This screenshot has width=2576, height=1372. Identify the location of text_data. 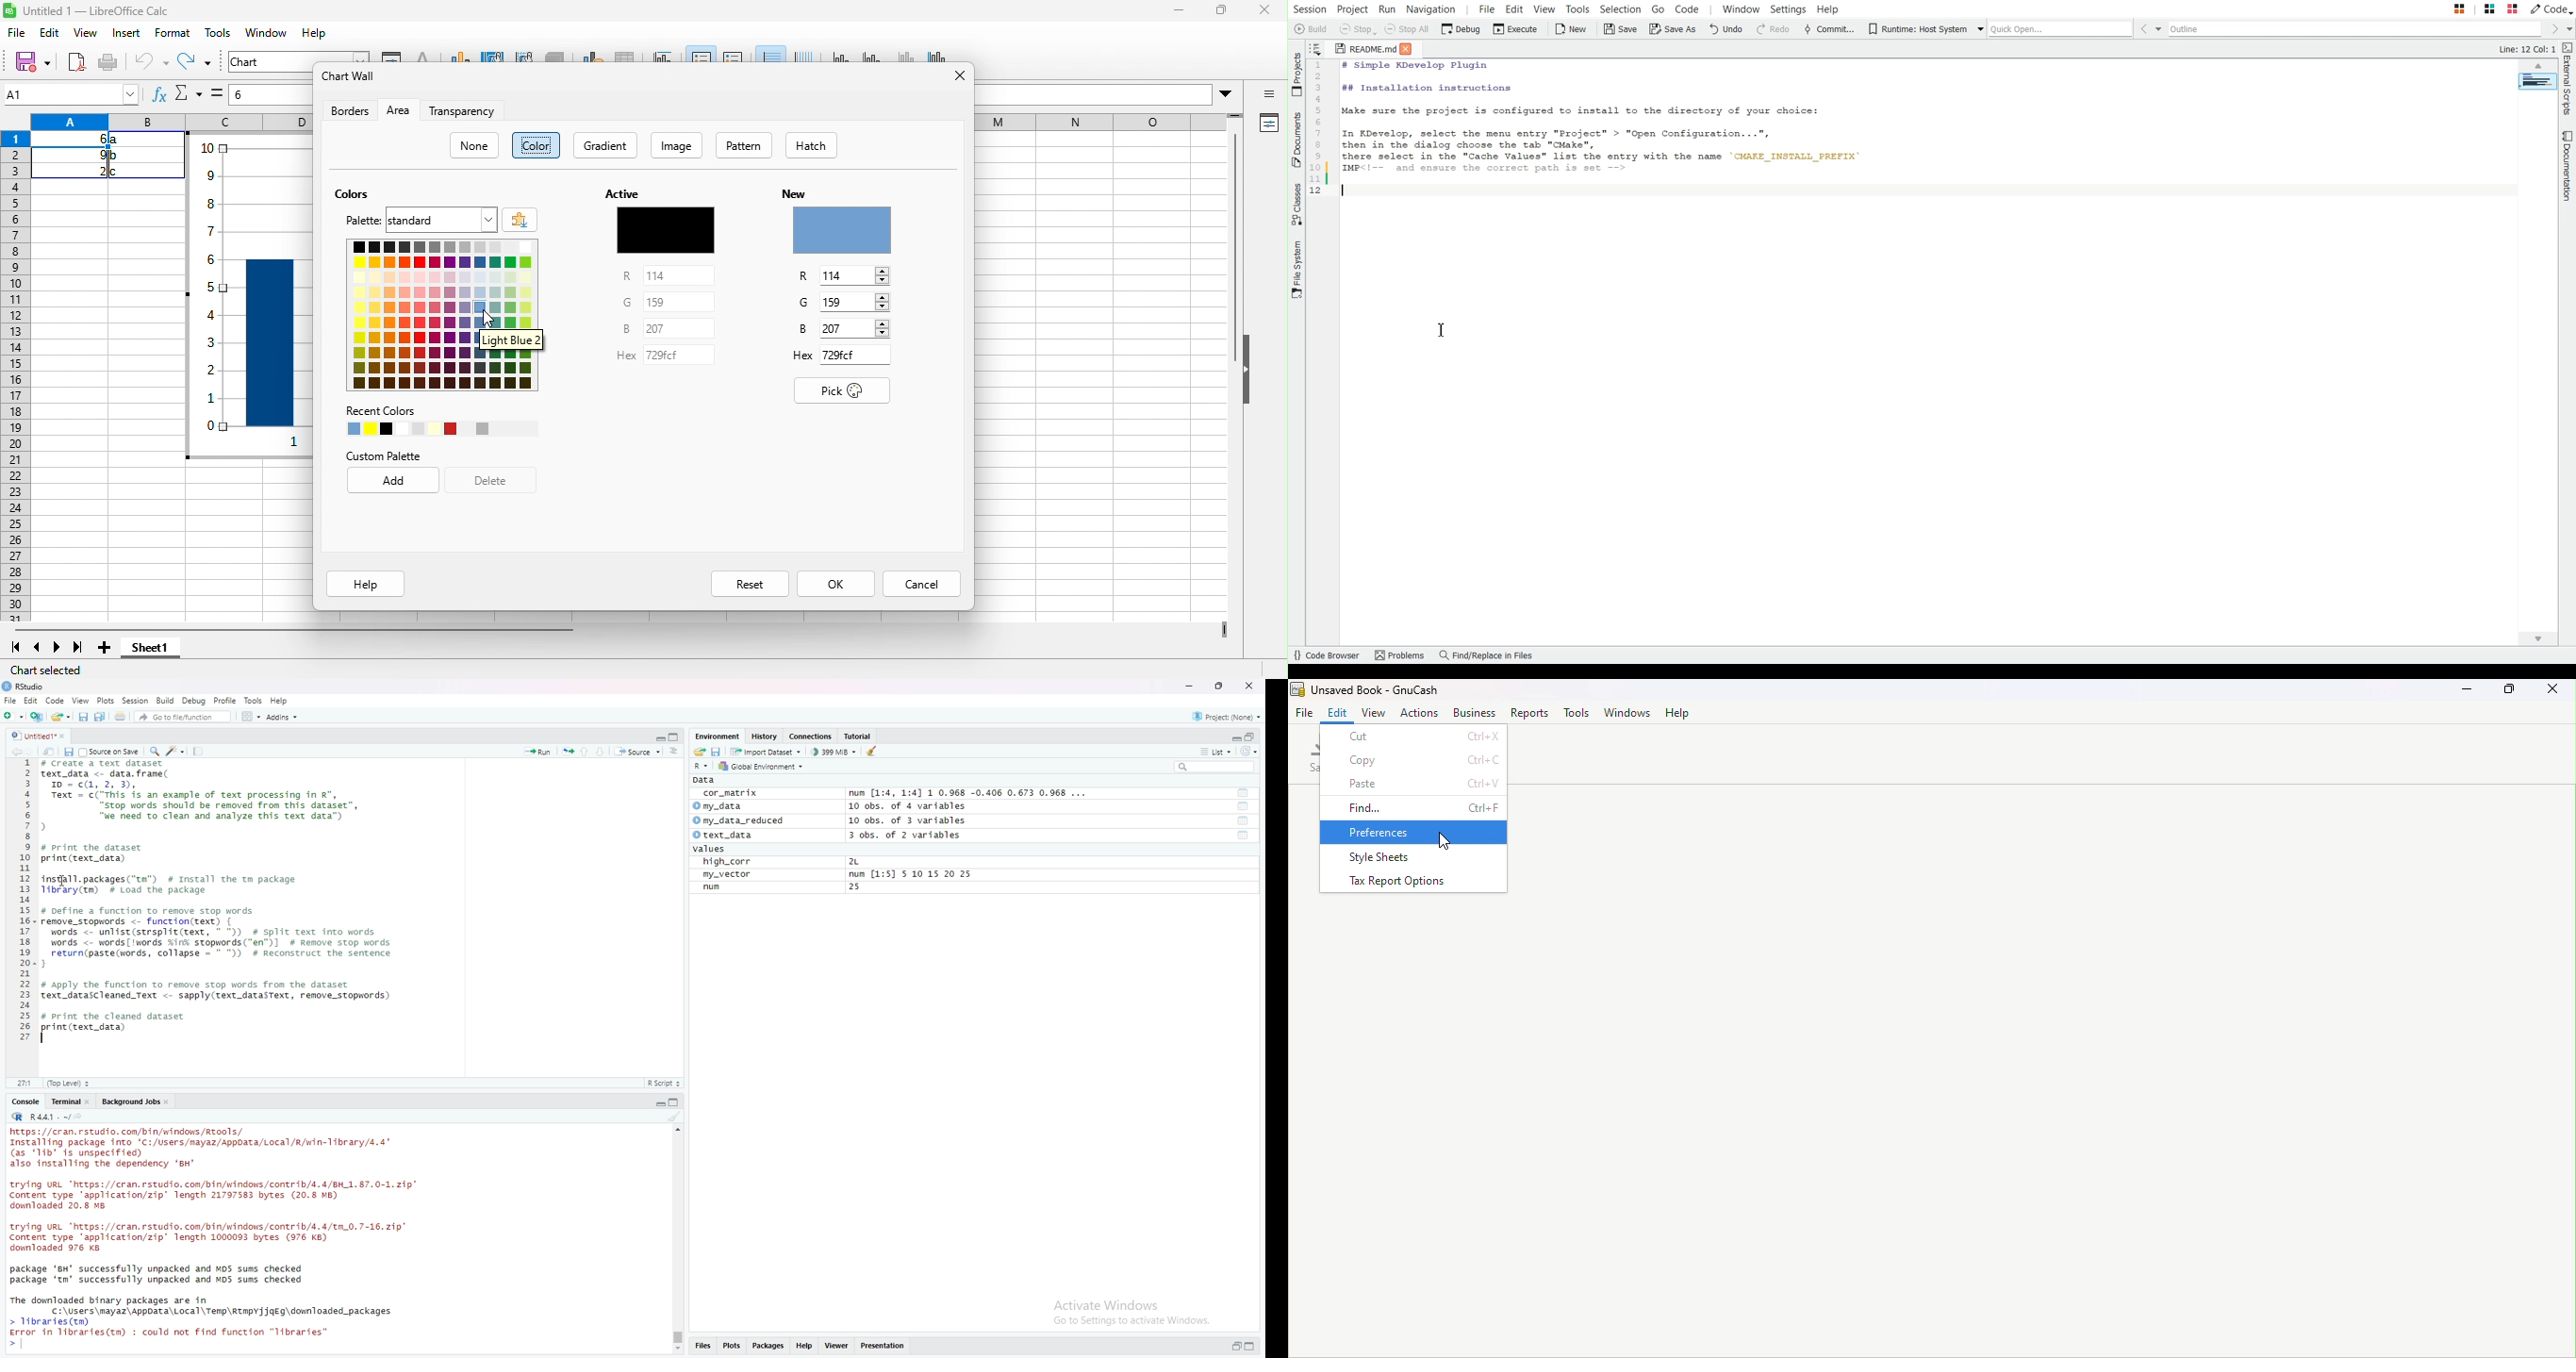
(720, 835).